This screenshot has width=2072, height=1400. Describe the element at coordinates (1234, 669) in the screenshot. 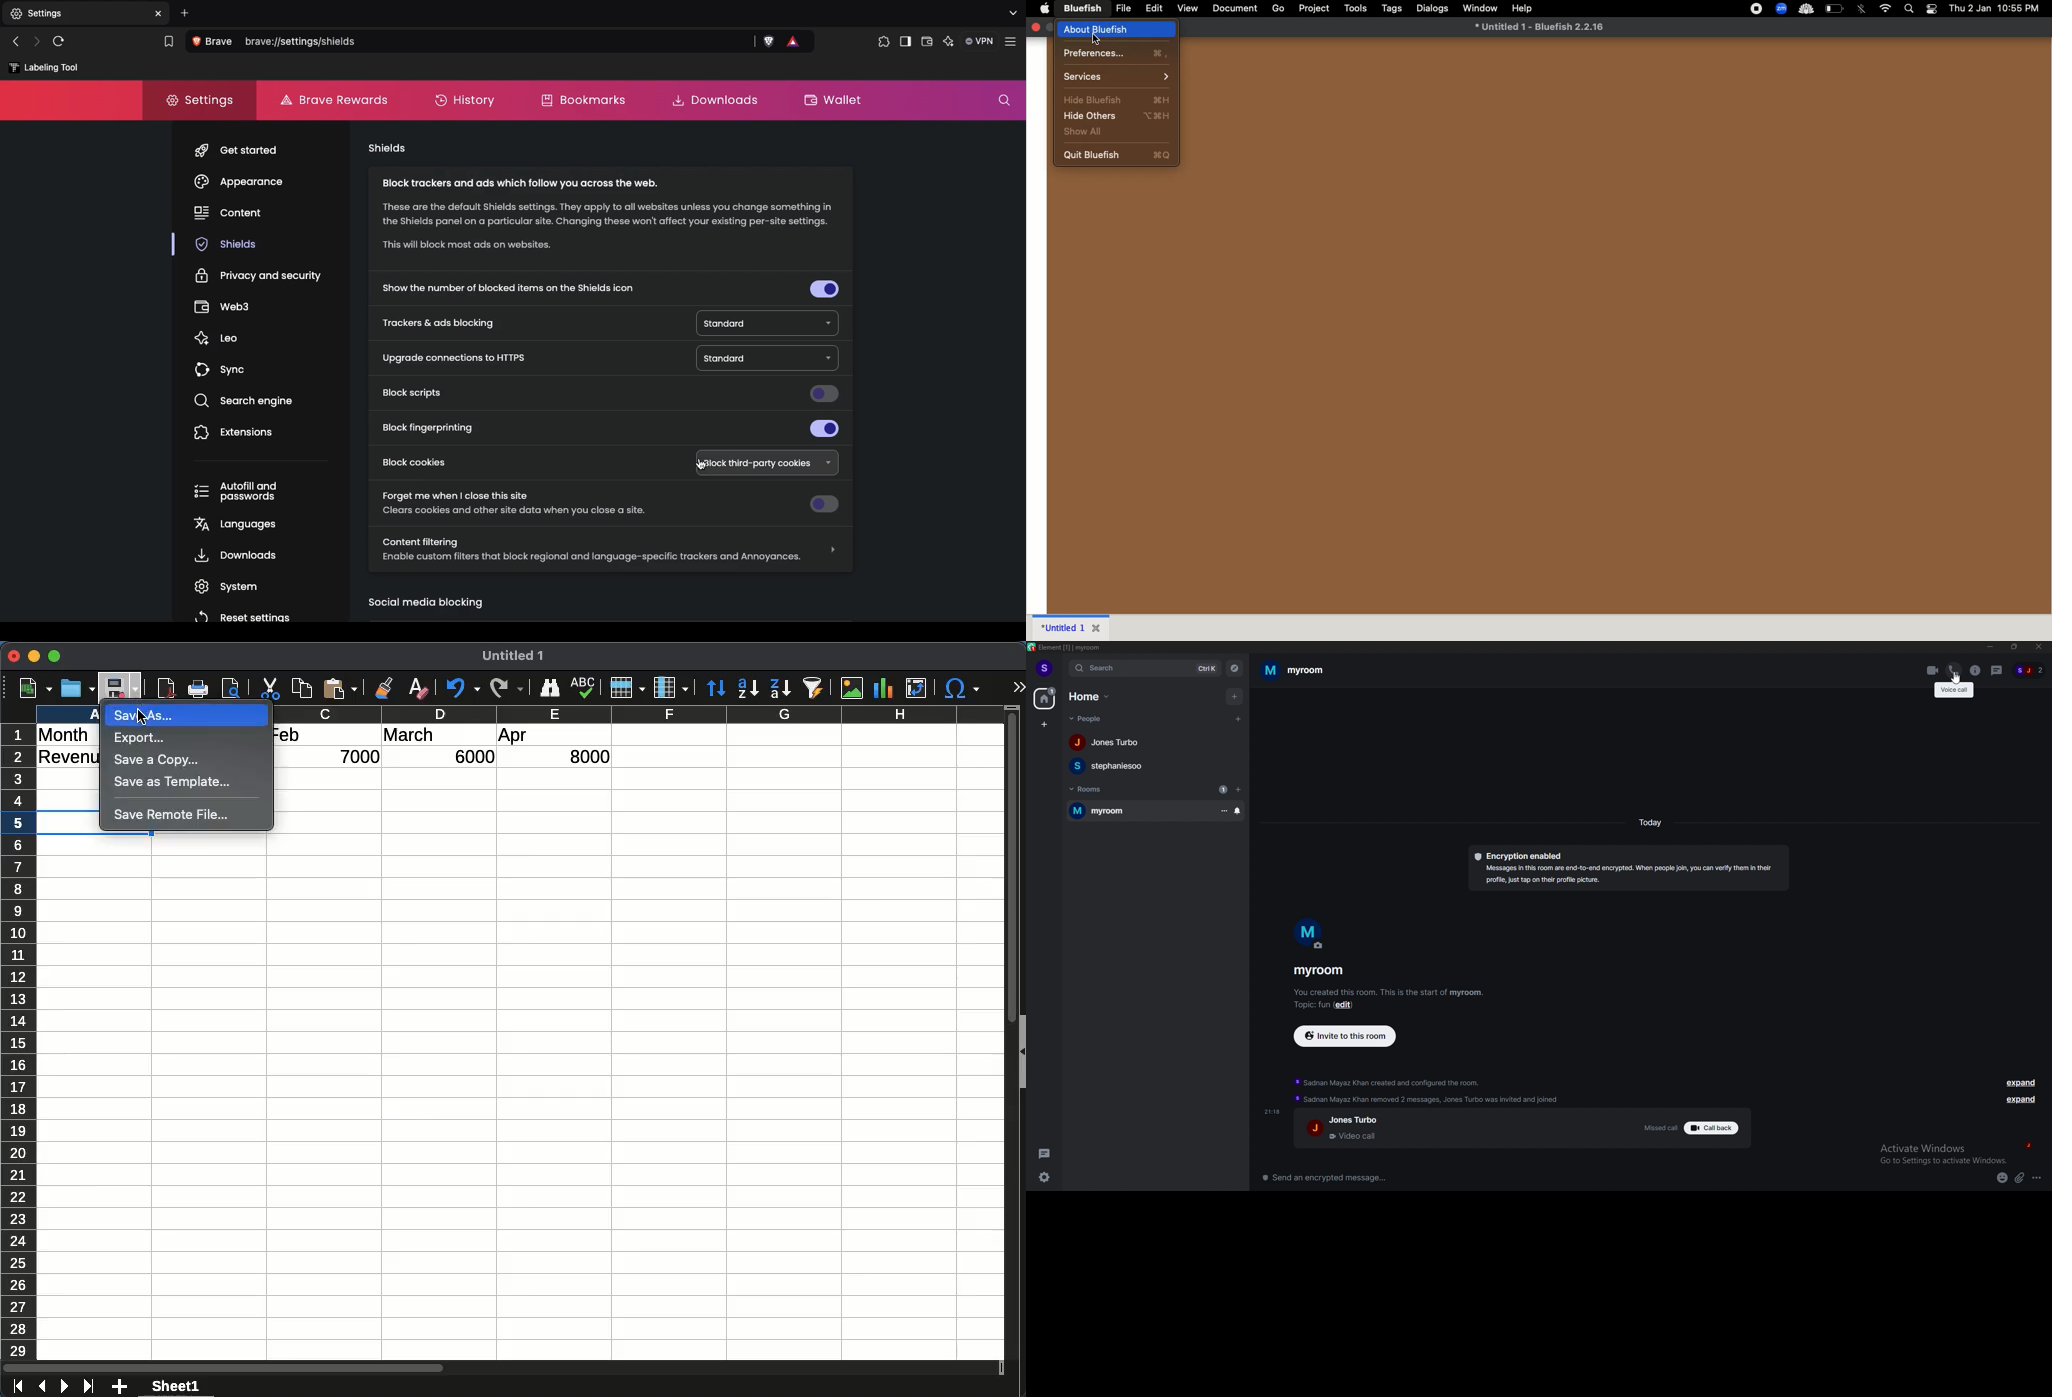

I see `explore rooms` at that location.